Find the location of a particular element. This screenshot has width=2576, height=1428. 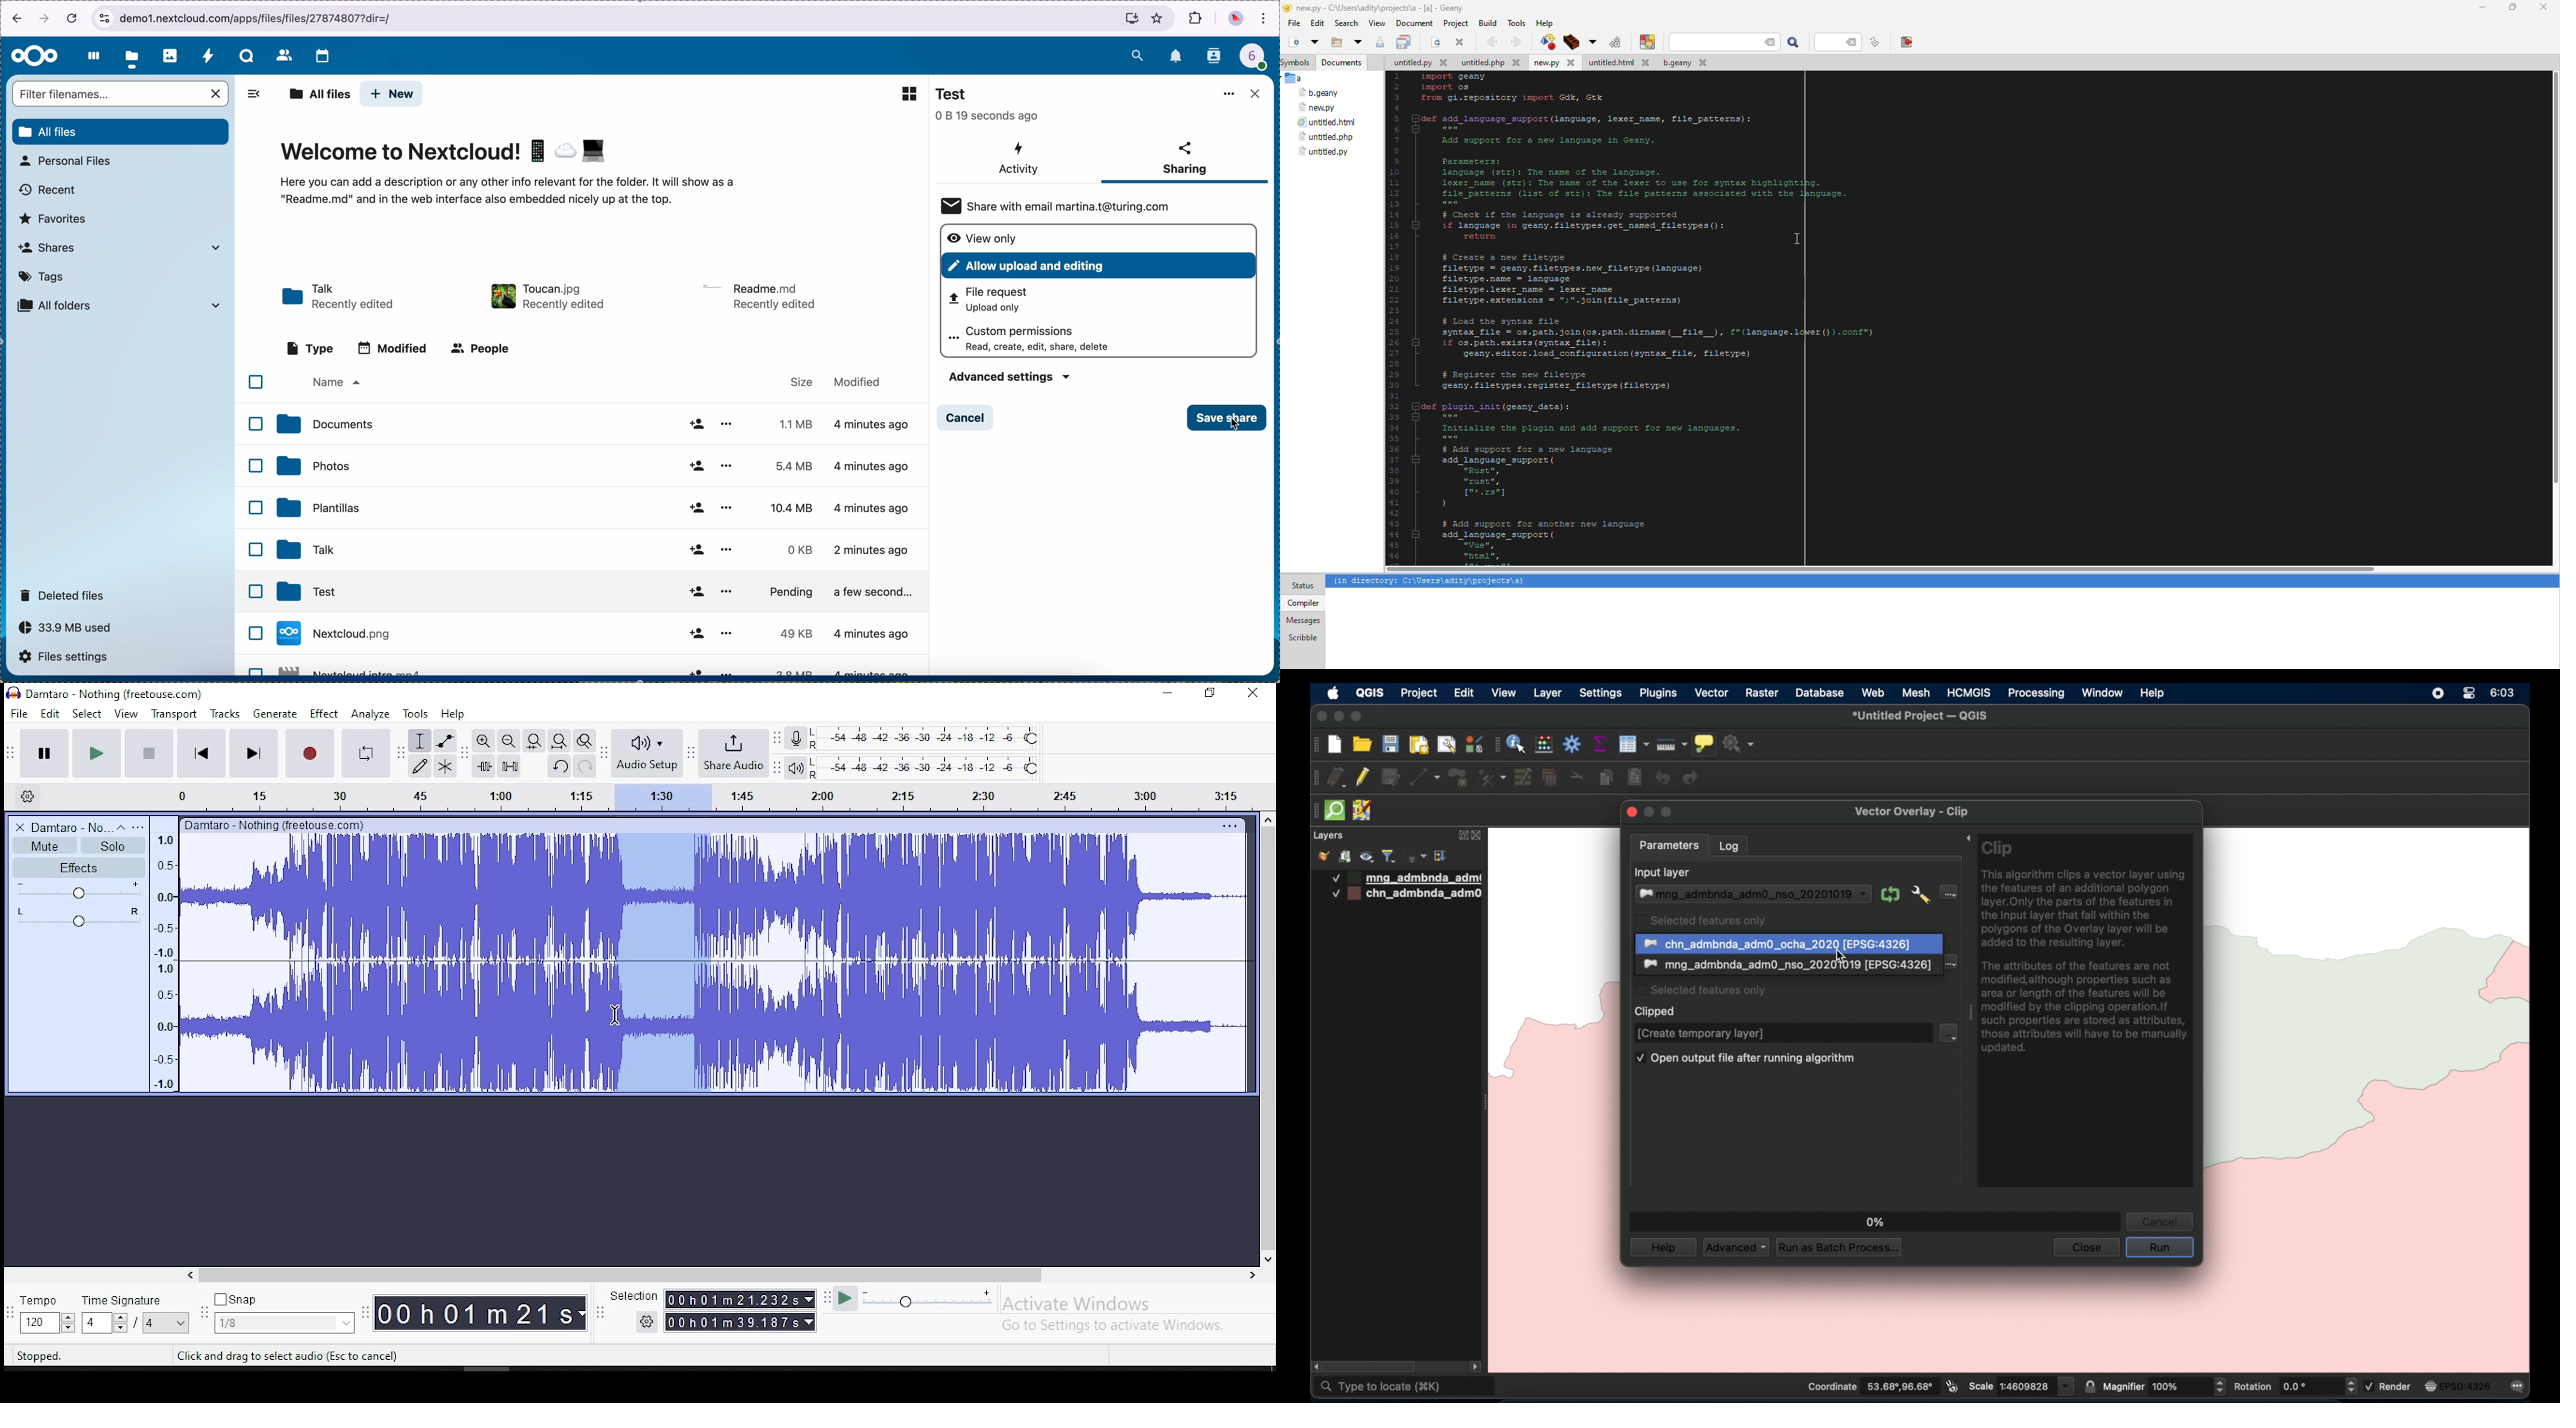

) Damtaro - Nothing (freetouse.com) is located at coordinates (107, 693).